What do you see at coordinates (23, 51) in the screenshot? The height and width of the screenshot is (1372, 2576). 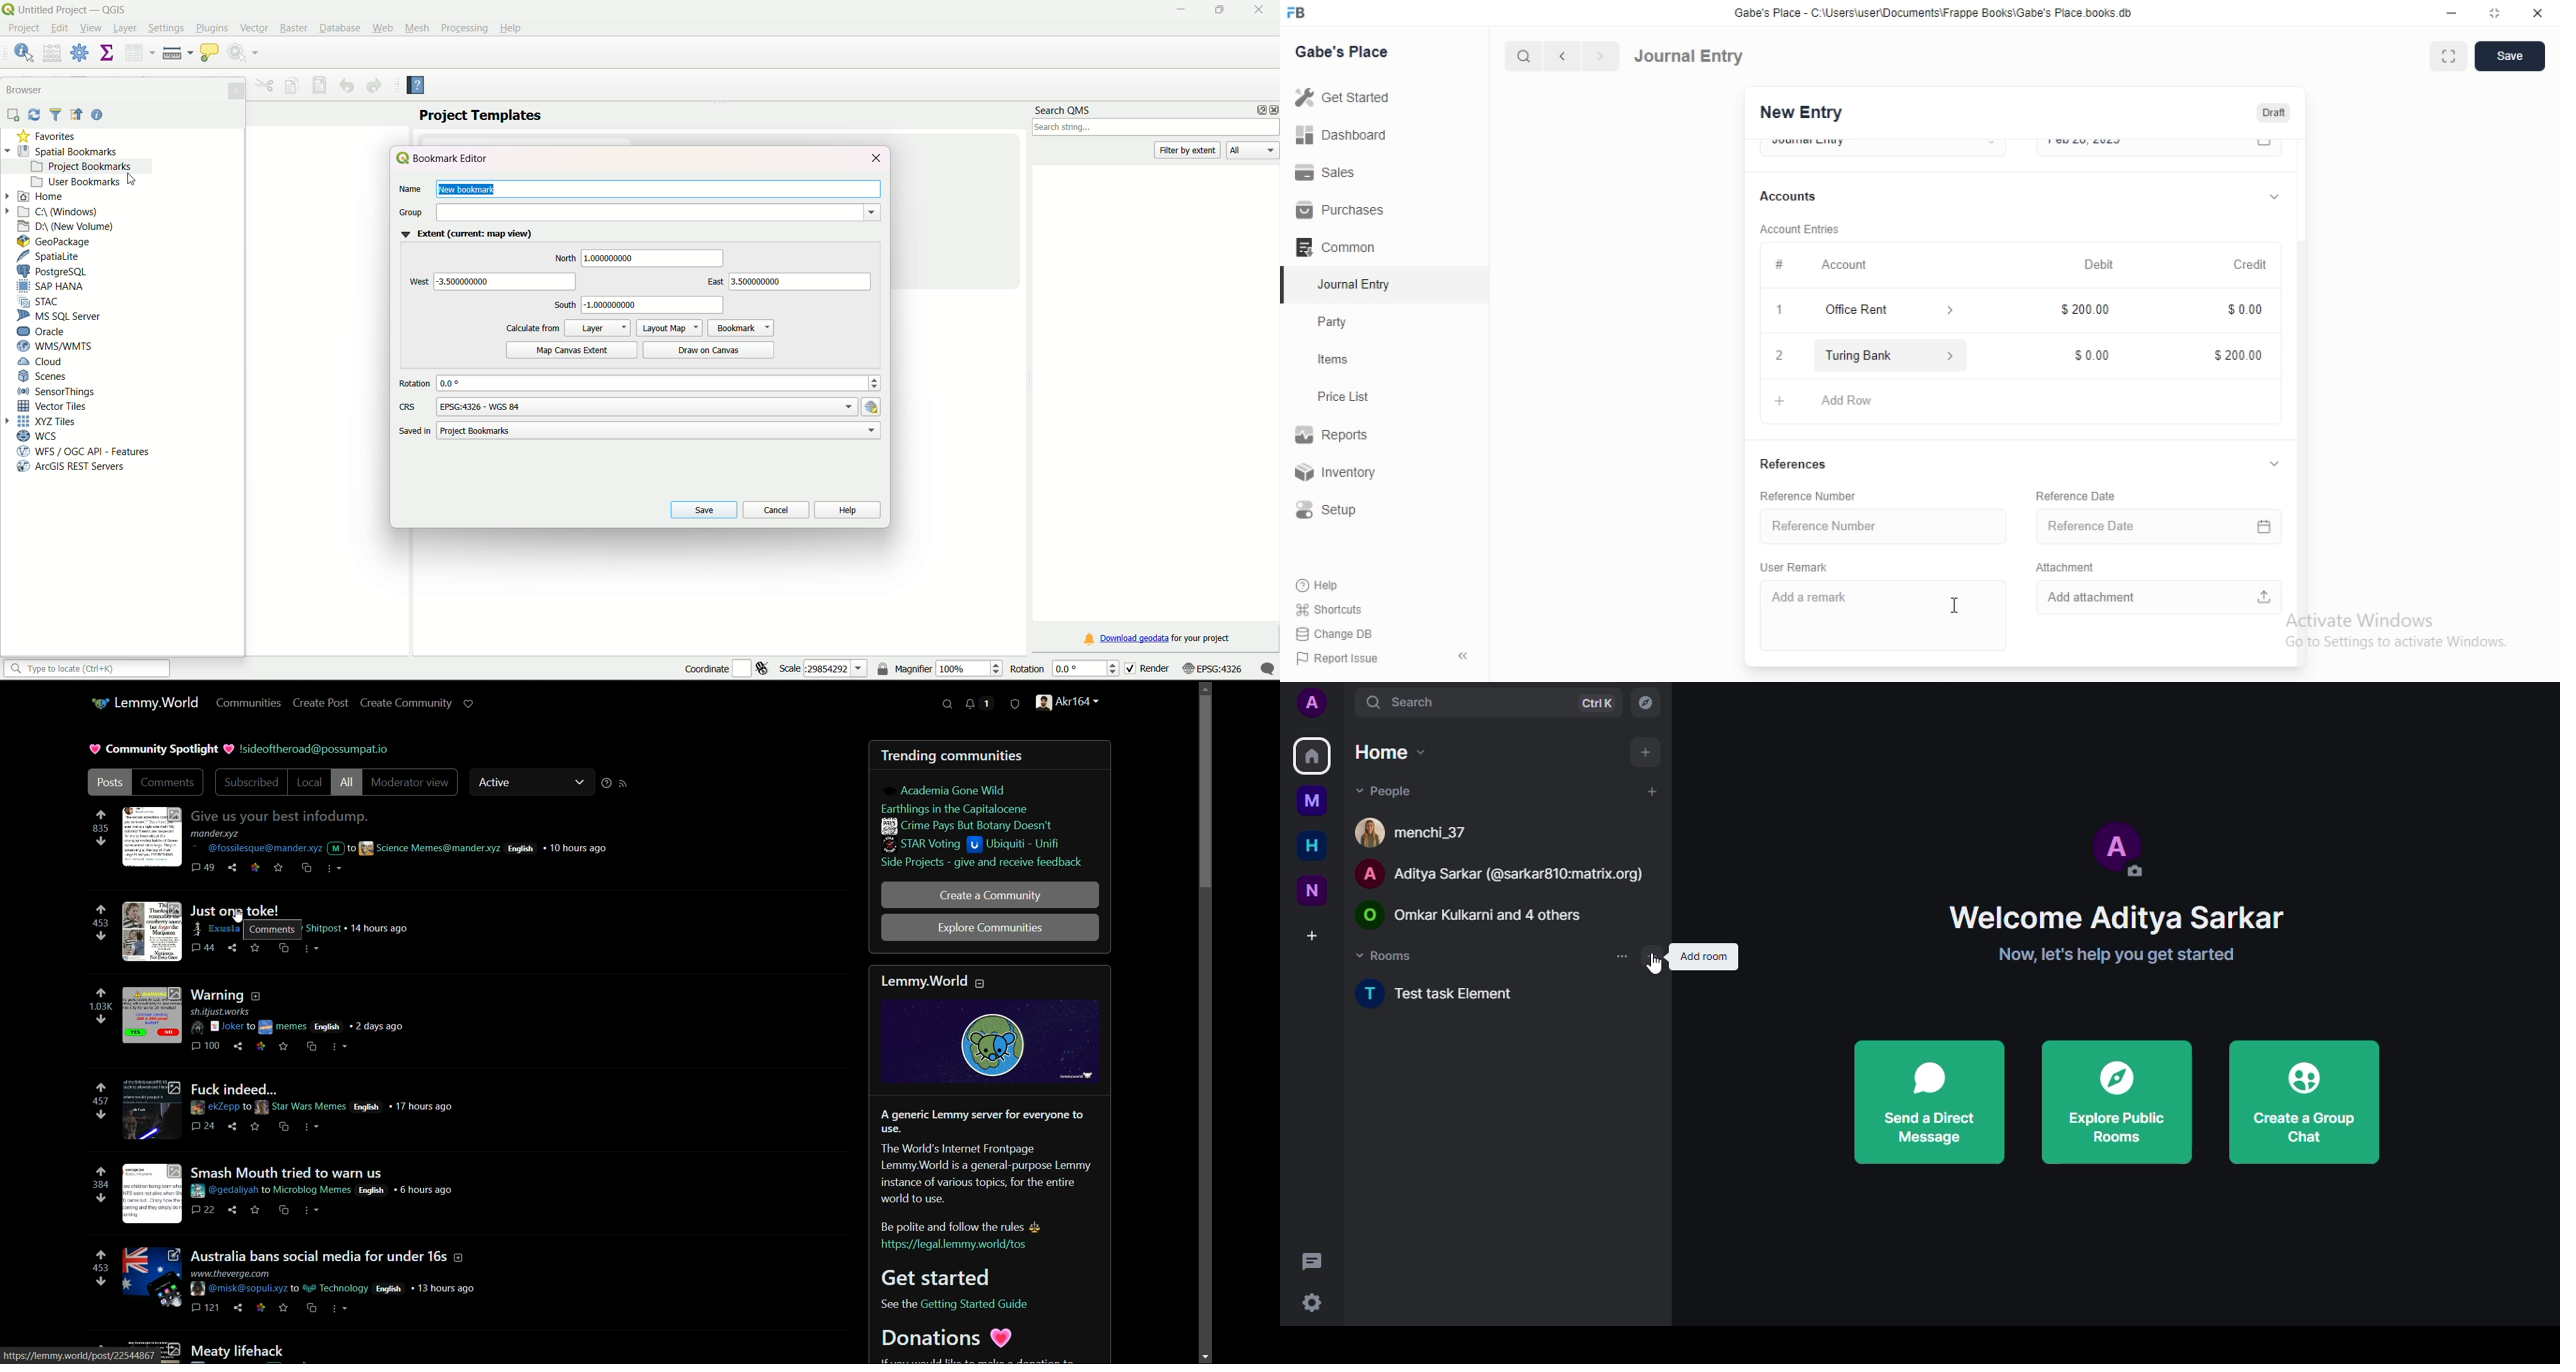 I see `identify features` at bounding box center [23, 51].